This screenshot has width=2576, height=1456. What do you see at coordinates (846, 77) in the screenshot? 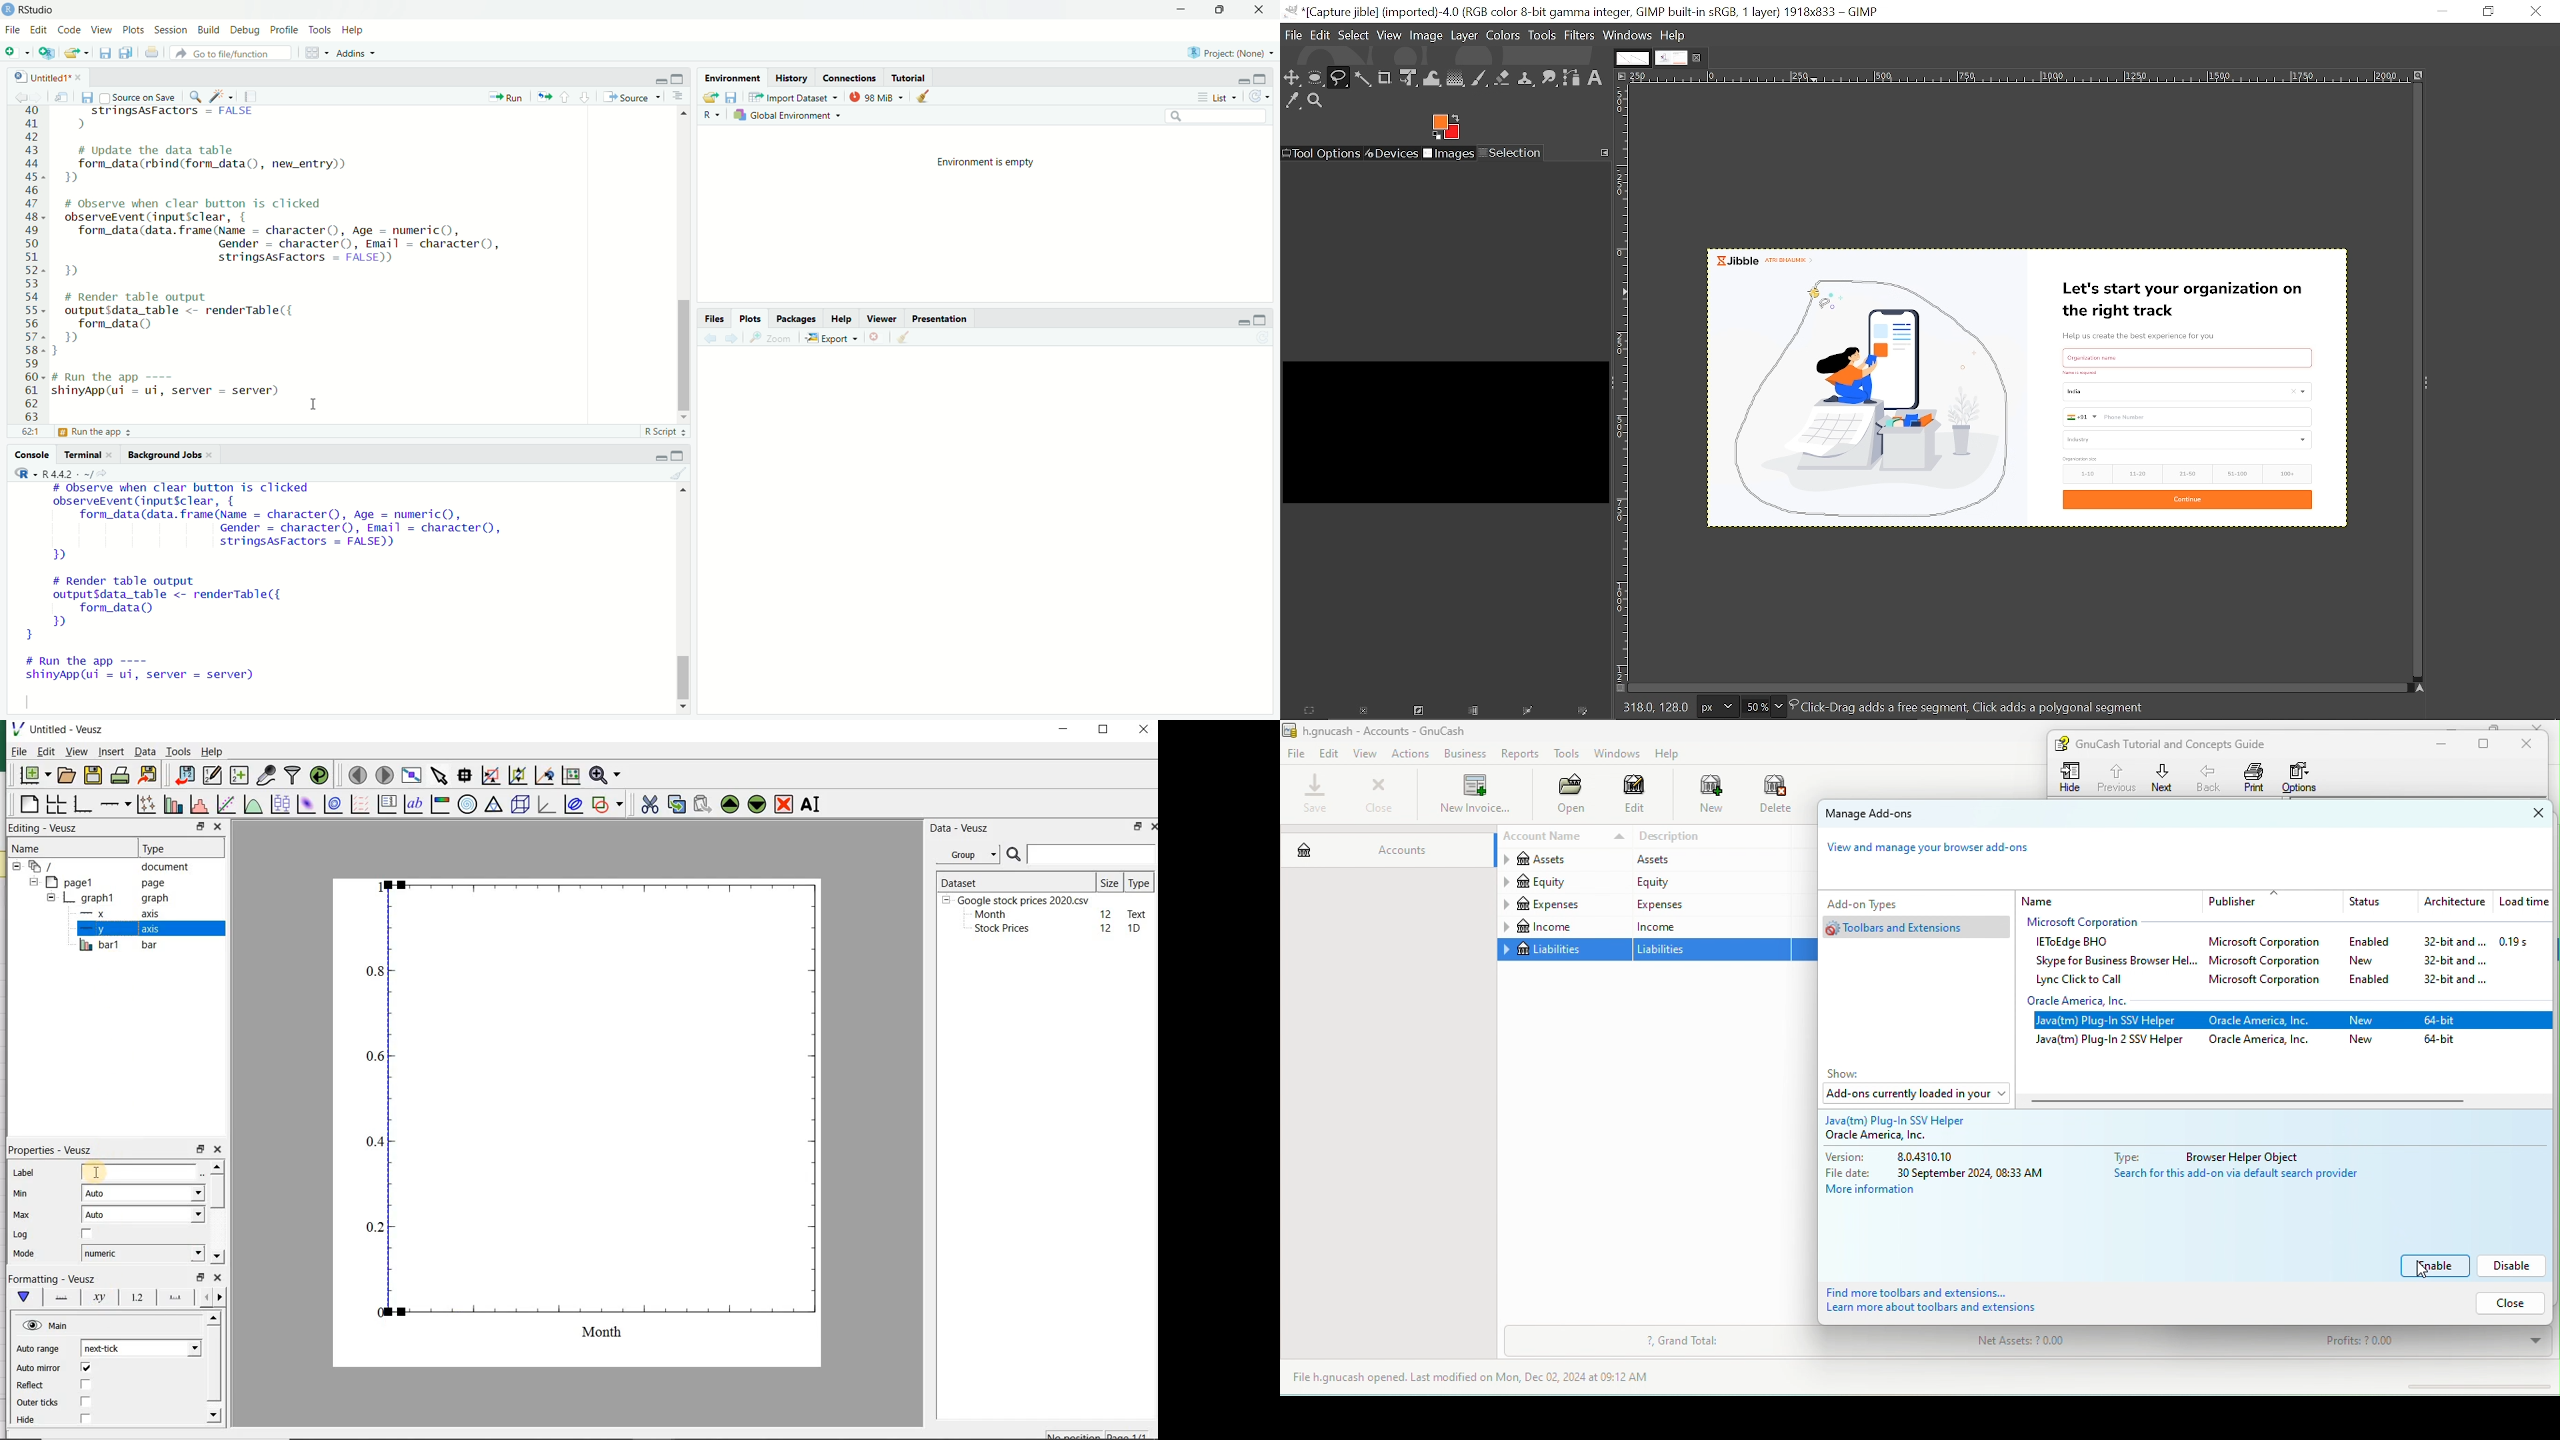
I see `connections` at bounding box center [846, 77].